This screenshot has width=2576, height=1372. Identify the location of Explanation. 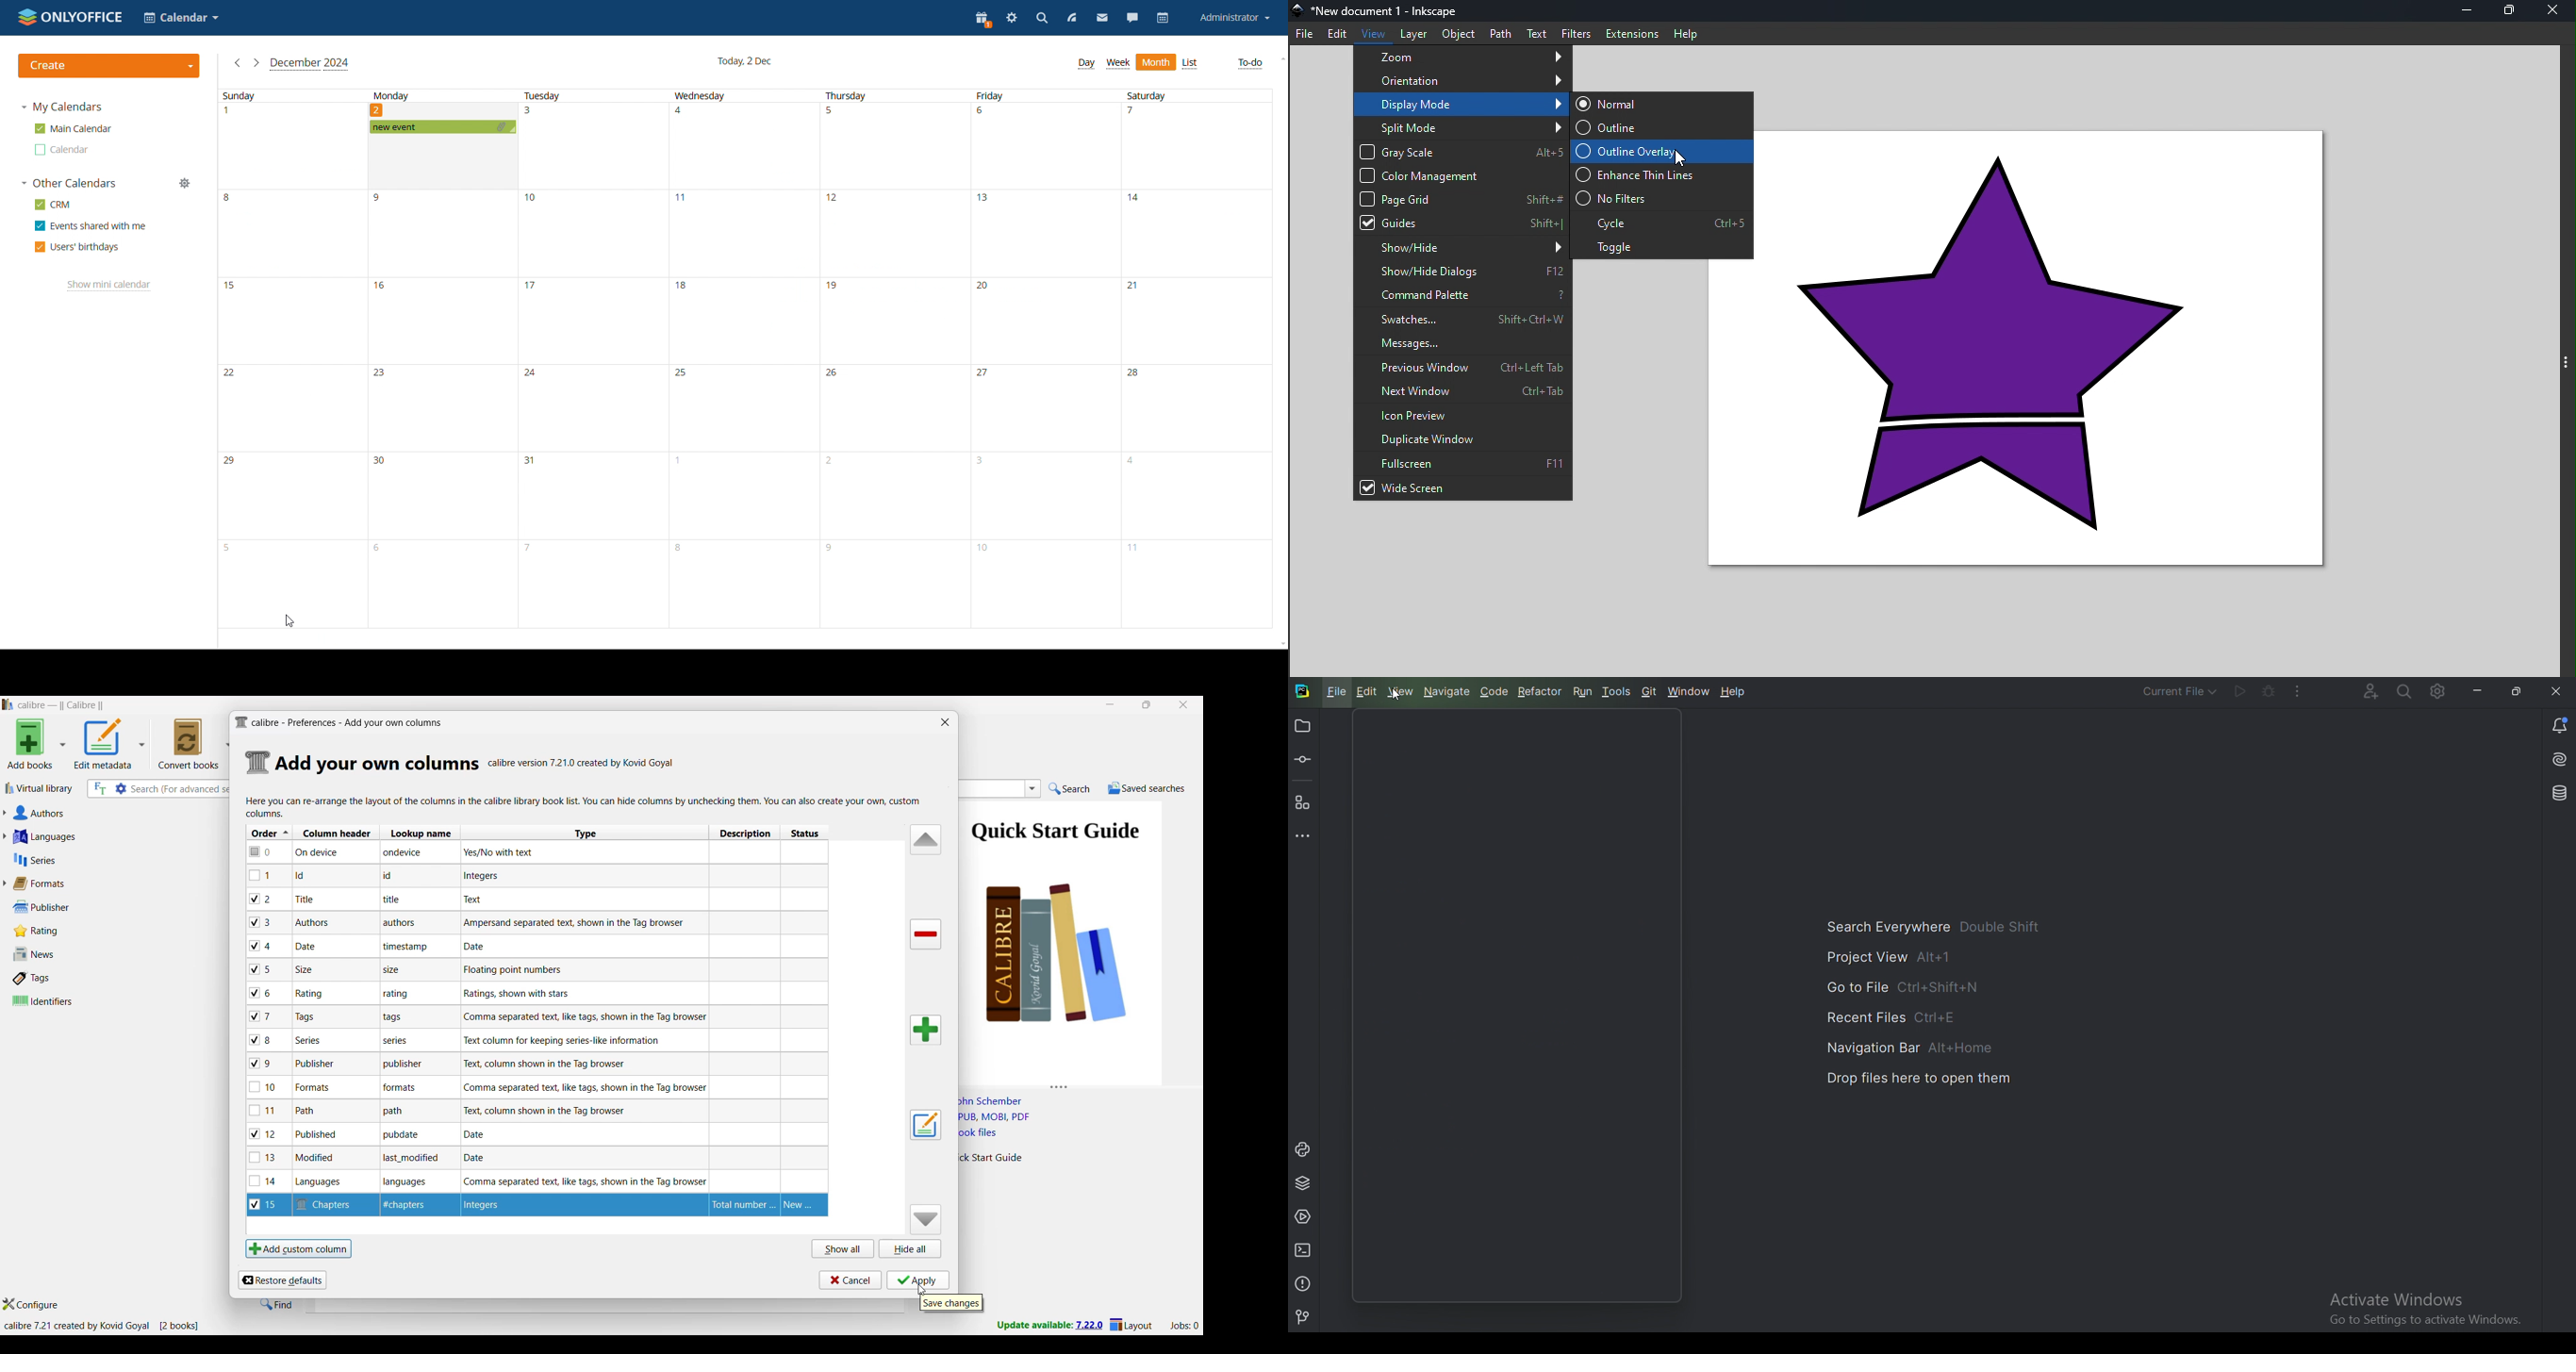
(513, 970).